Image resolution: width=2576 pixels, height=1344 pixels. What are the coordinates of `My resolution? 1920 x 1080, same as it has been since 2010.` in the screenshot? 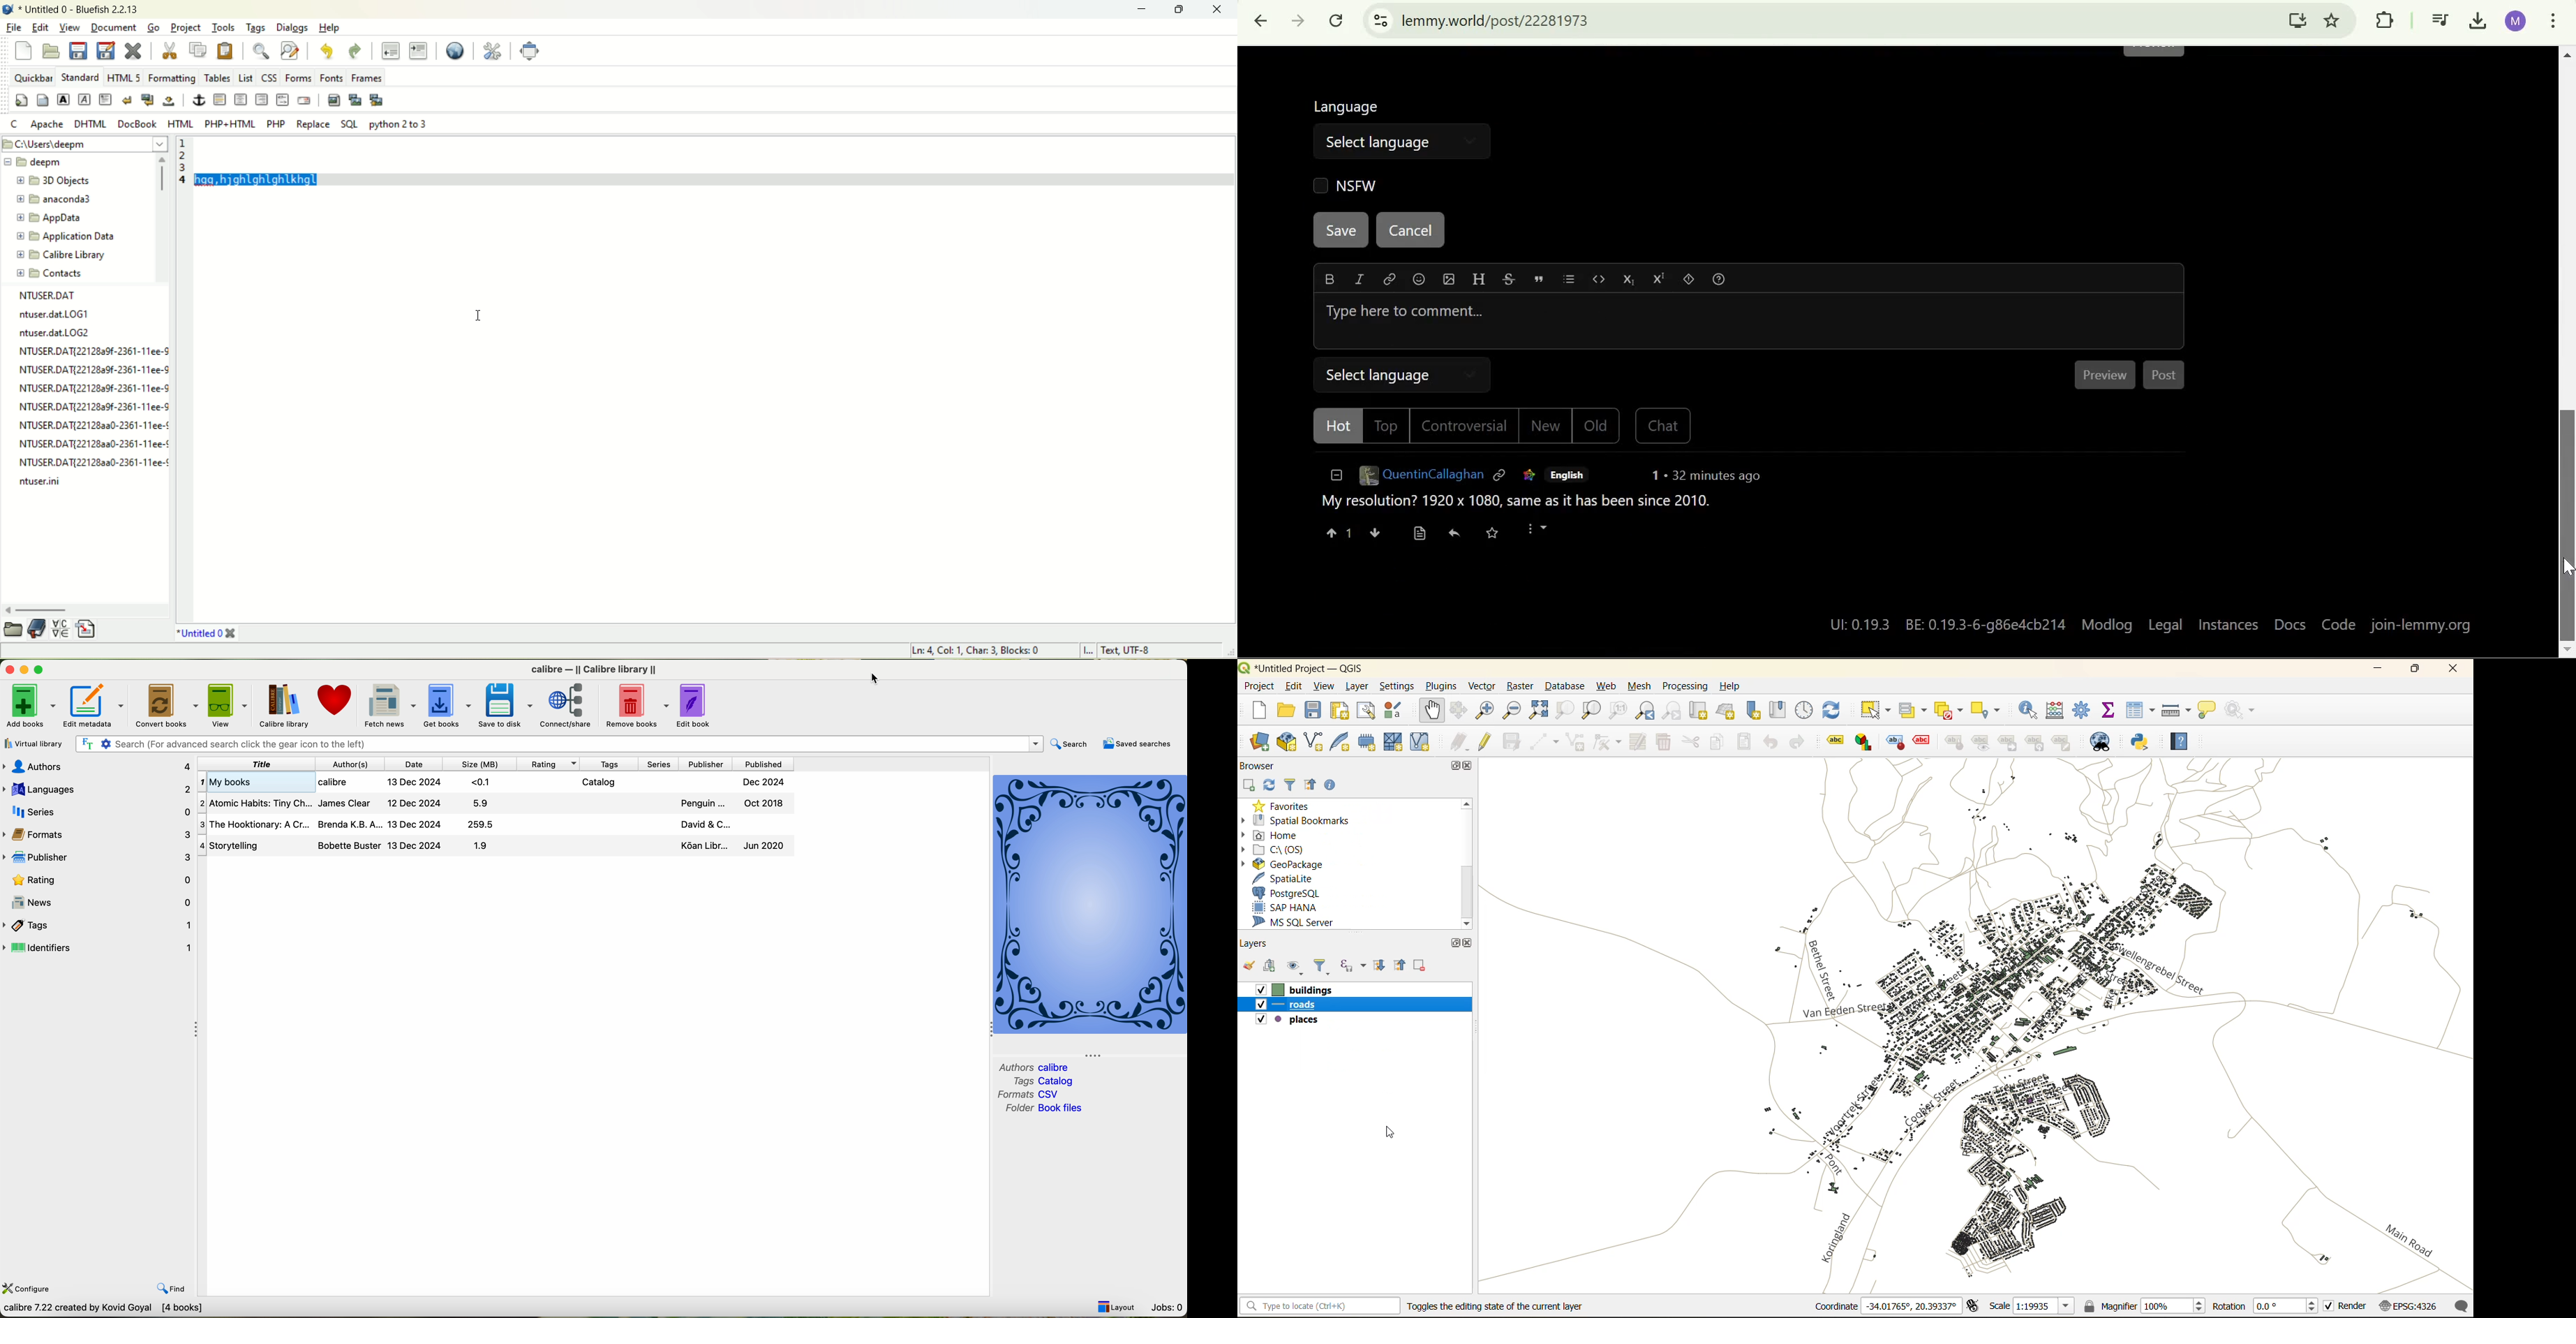 It's located at (1515, 506).